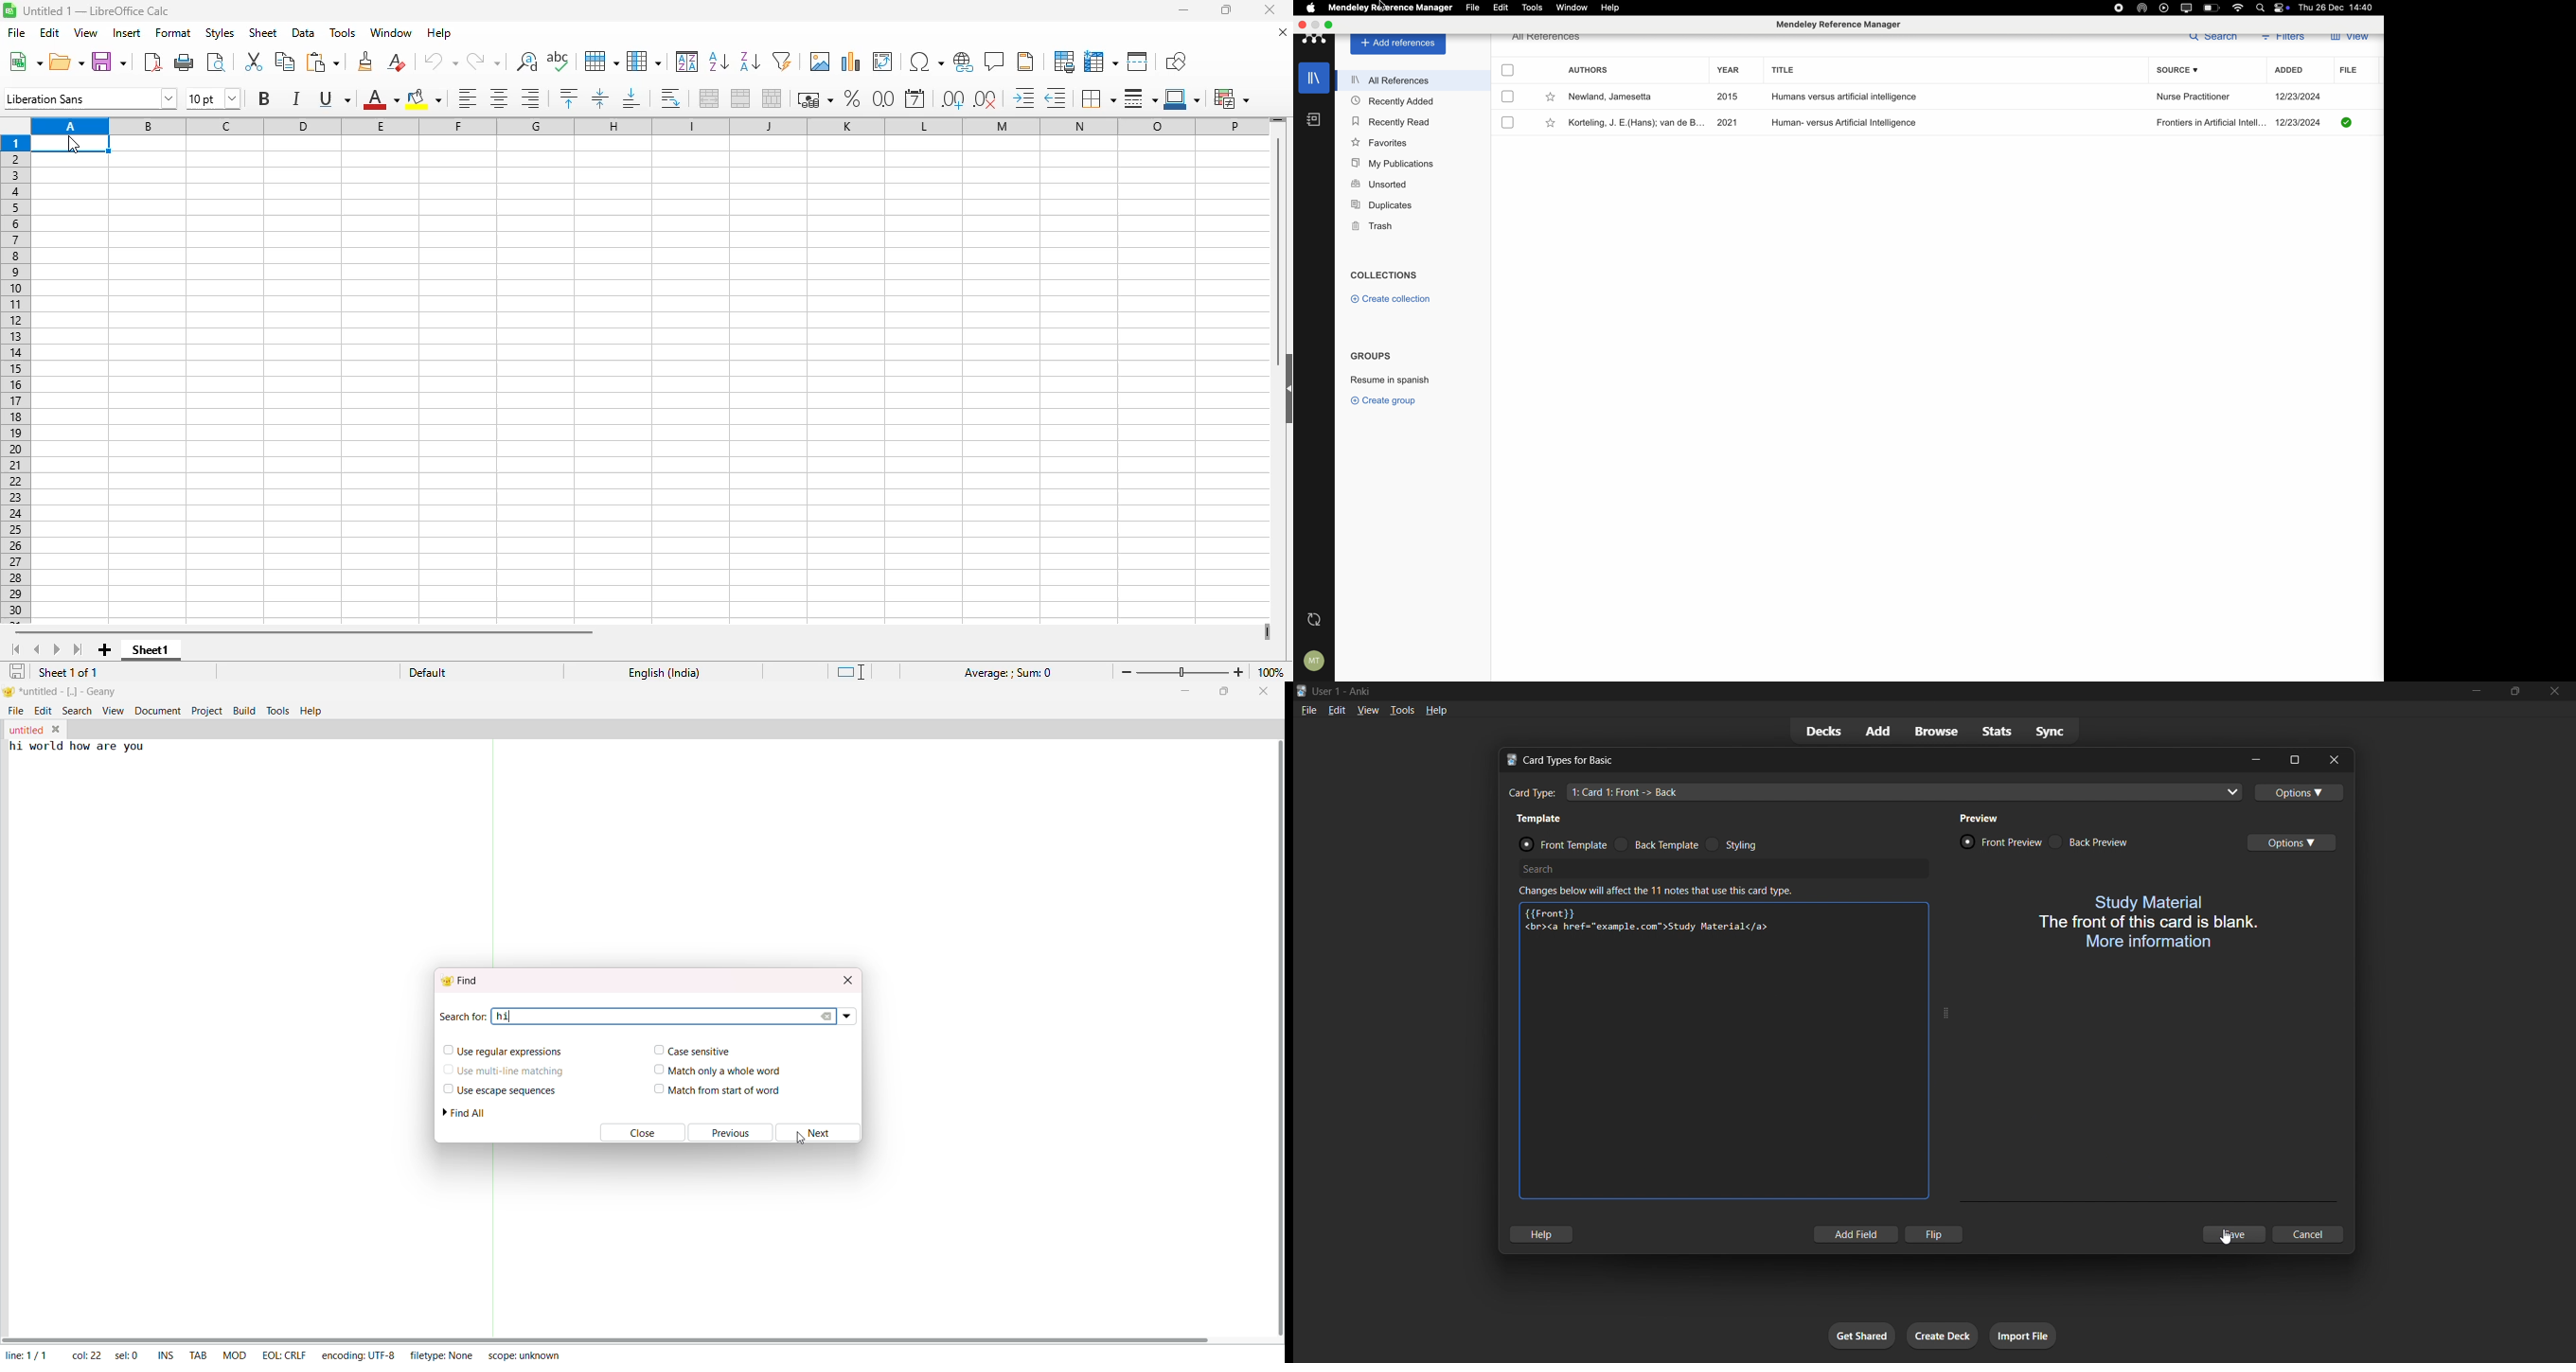 Image resolution: width=2576 pixels, height=1372 pixels. What do you see at coordinates (1727, 96) in the screenshot?
I see `2015` at bounding box center [1727, 96].